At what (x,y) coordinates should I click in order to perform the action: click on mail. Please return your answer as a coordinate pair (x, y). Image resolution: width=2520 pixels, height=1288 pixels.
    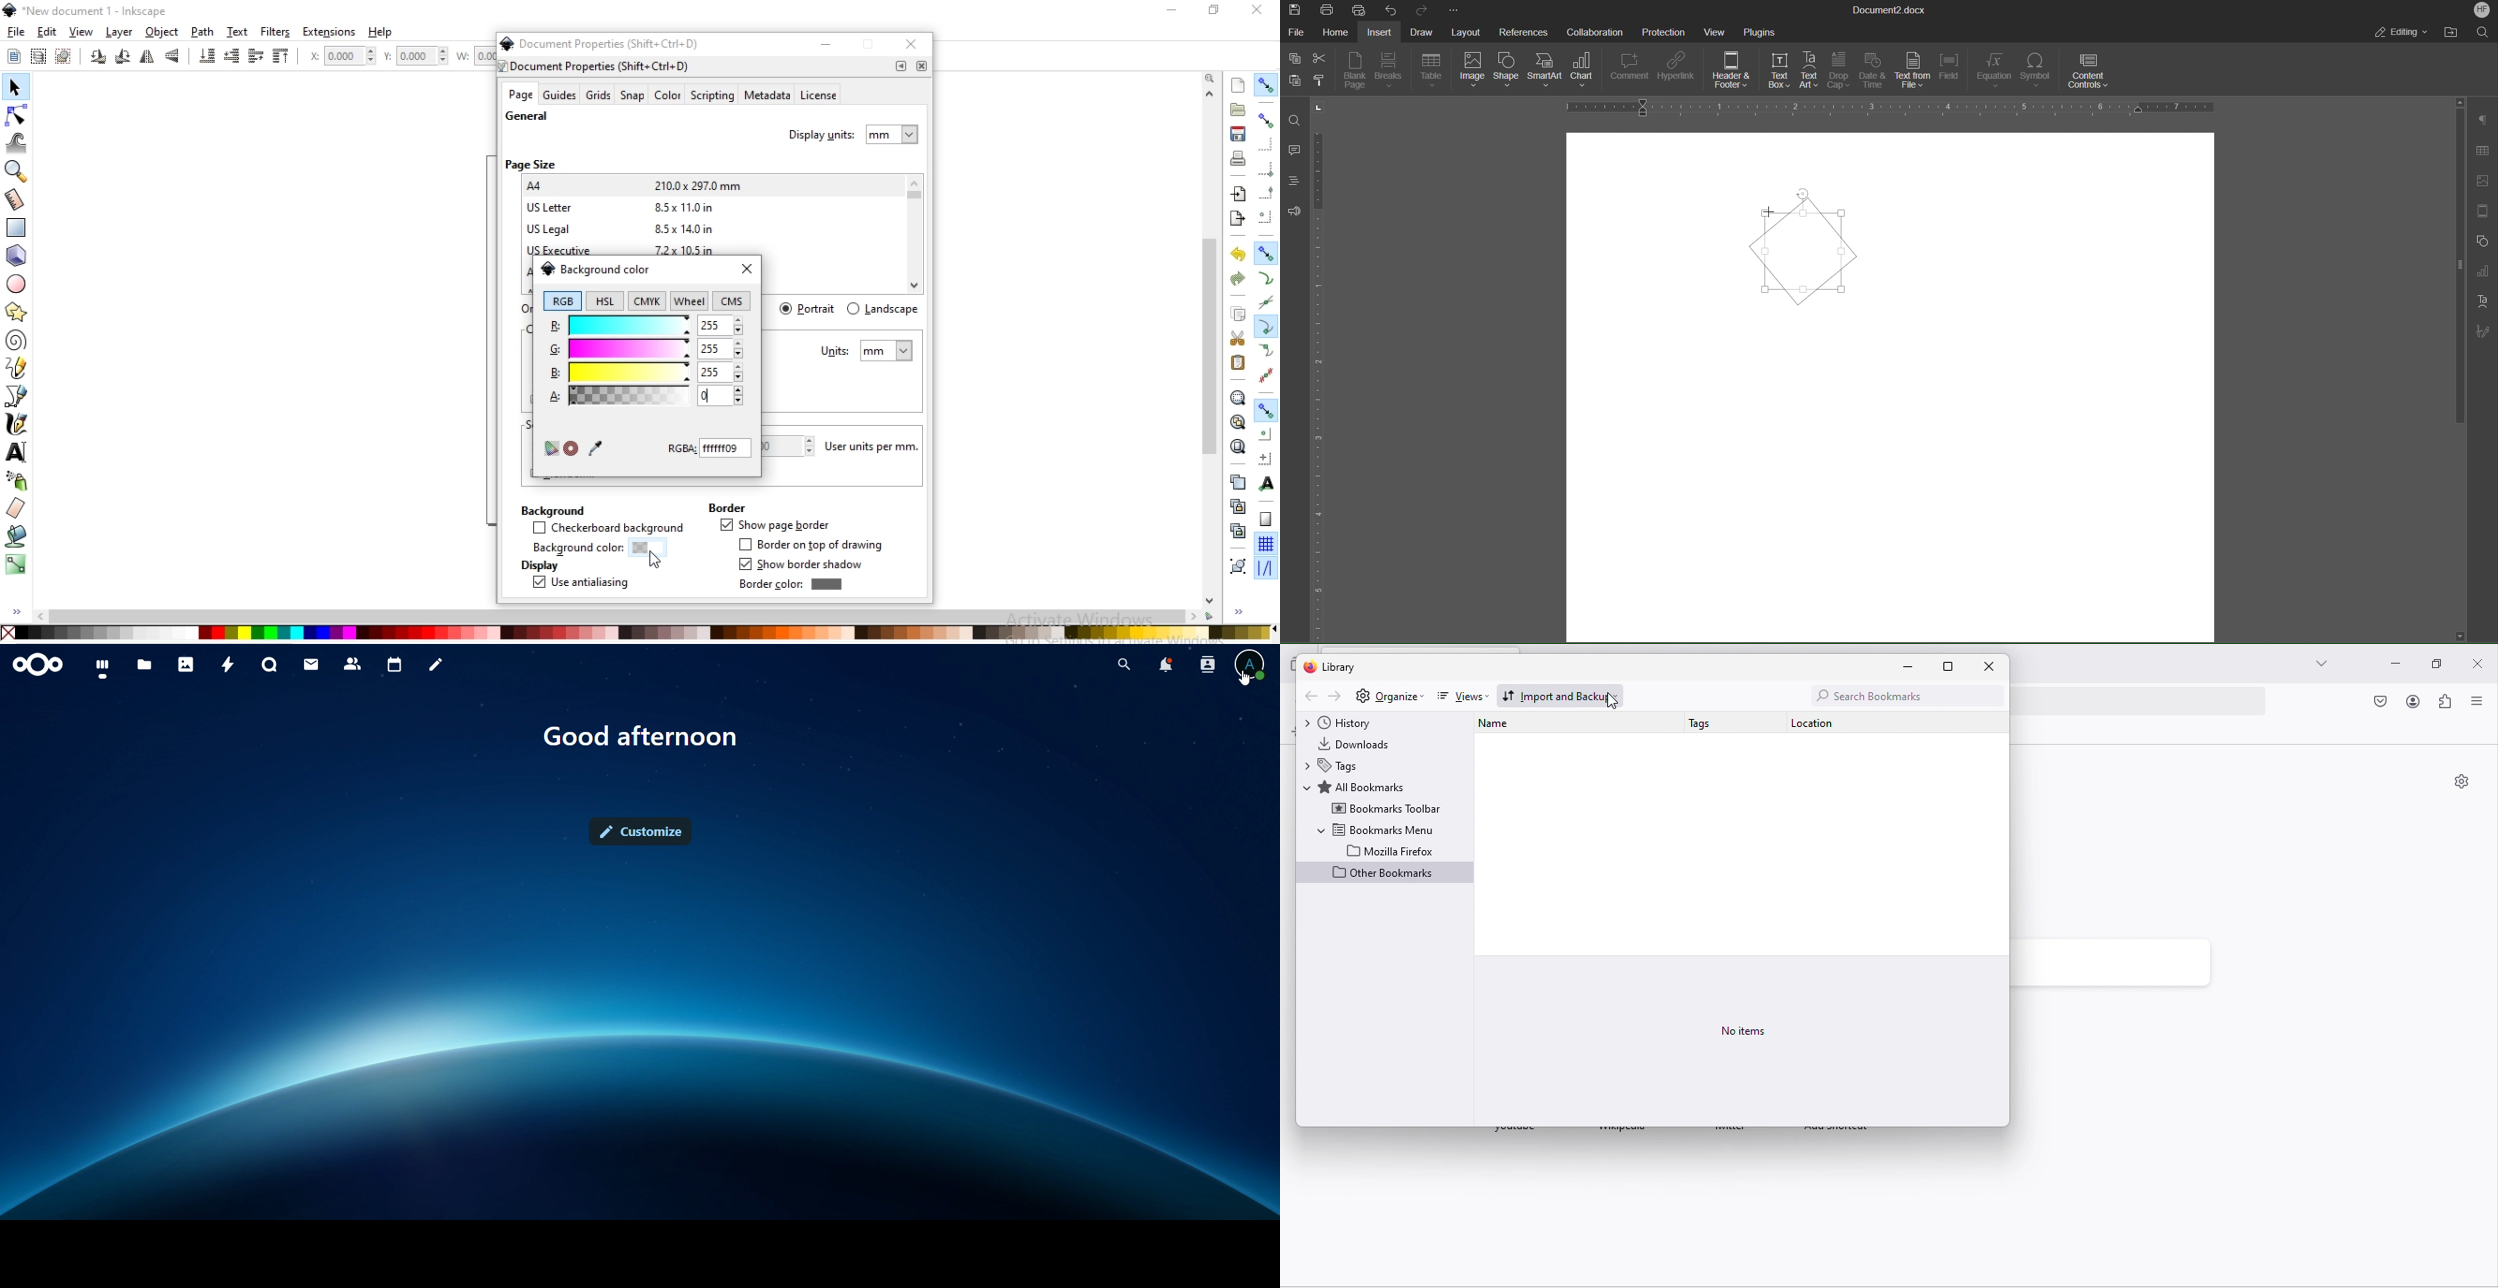
    Looking at the image, I should click on (311, 664).